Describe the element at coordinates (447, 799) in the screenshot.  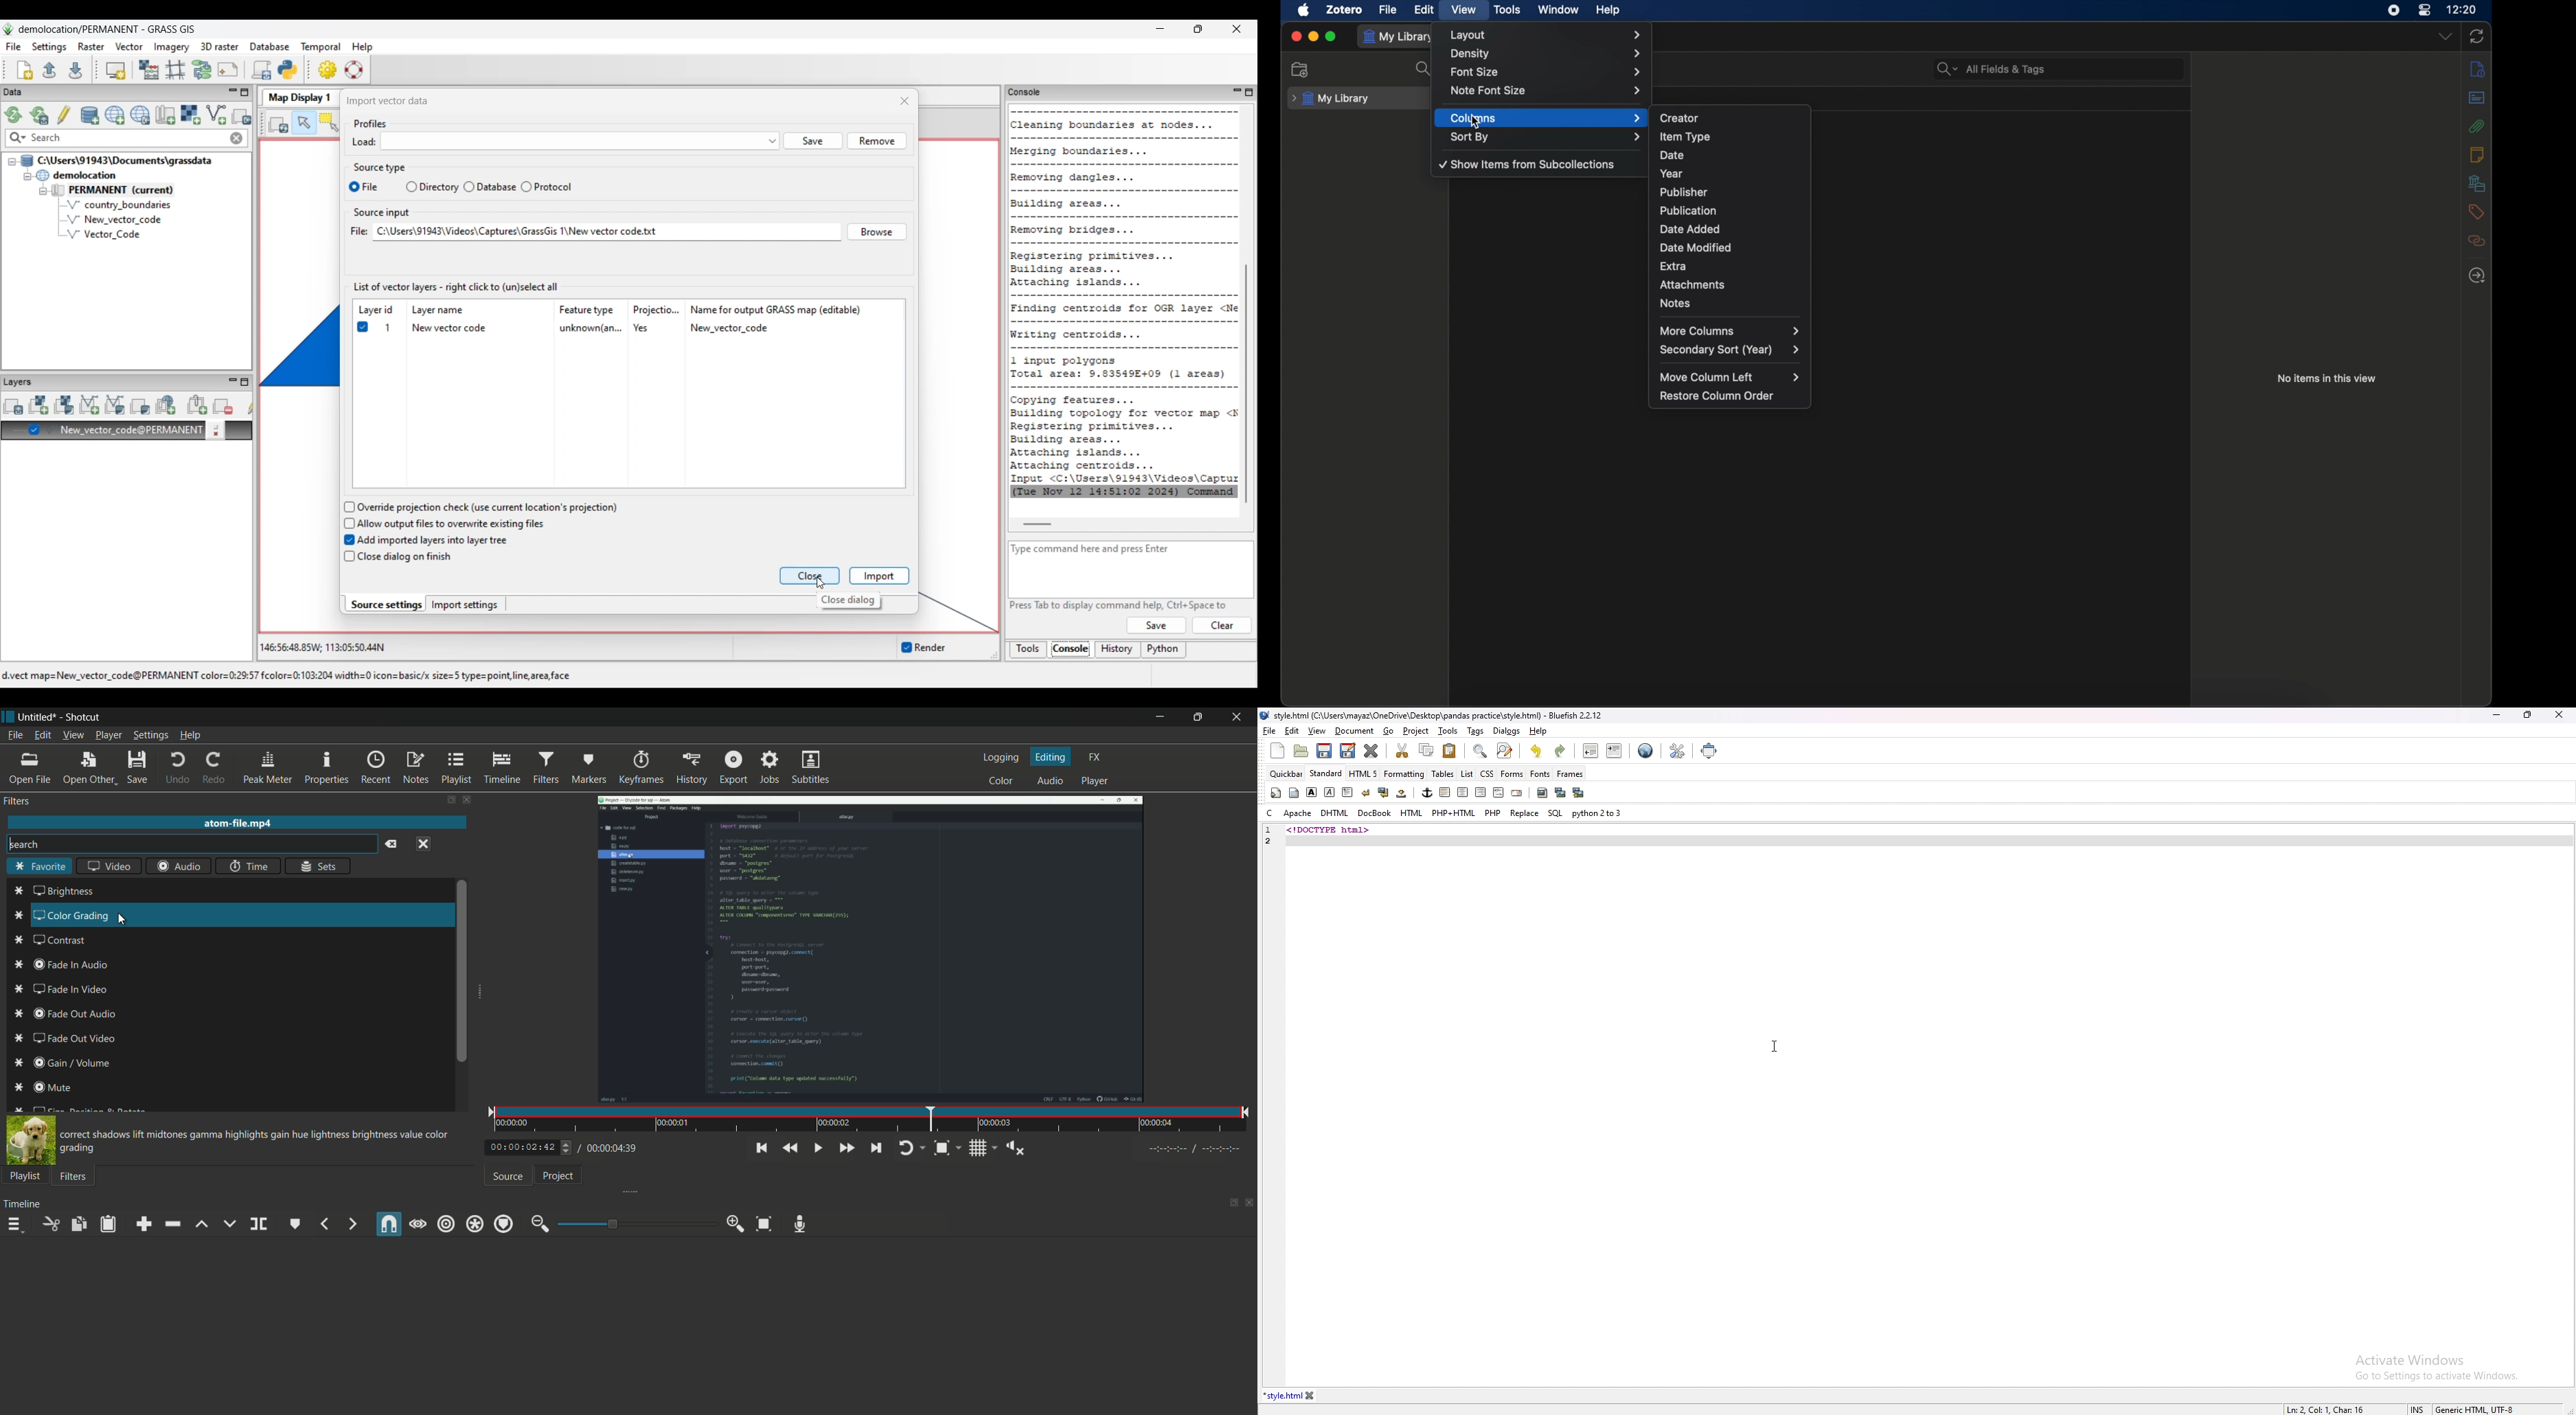
I see `change layout` at that location.